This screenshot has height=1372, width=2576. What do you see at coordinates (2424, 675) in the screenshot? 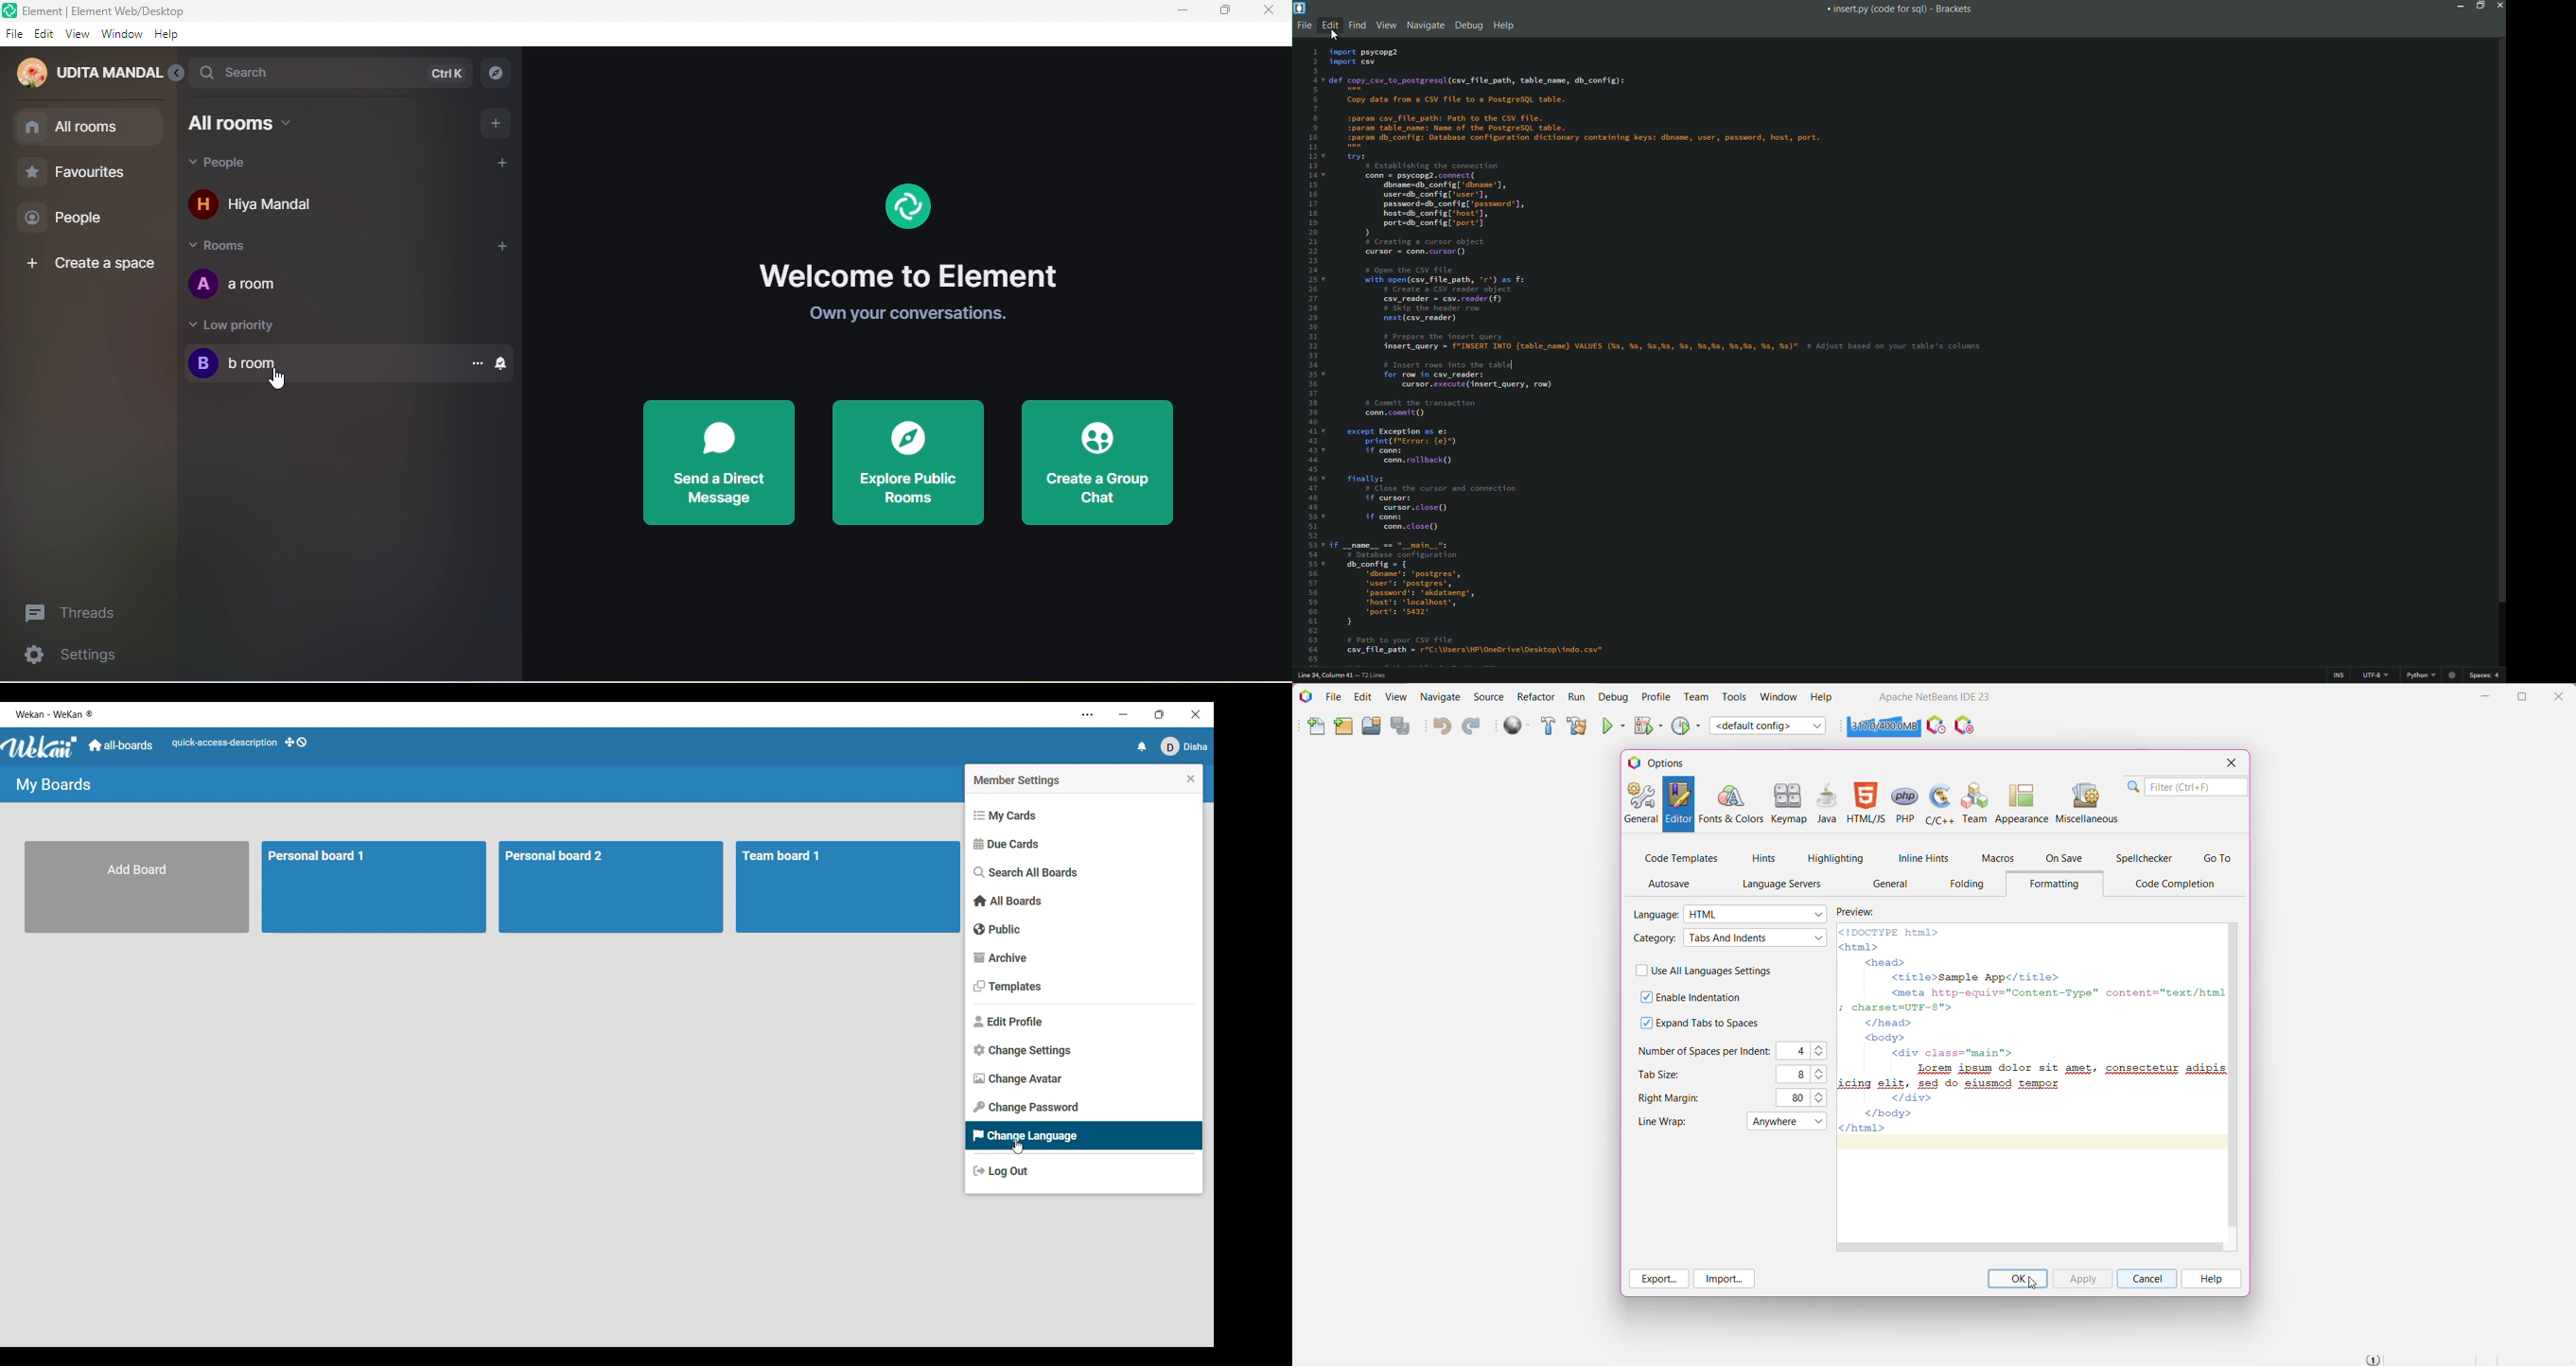
I see `file format` at bounding box center [2424, 675].